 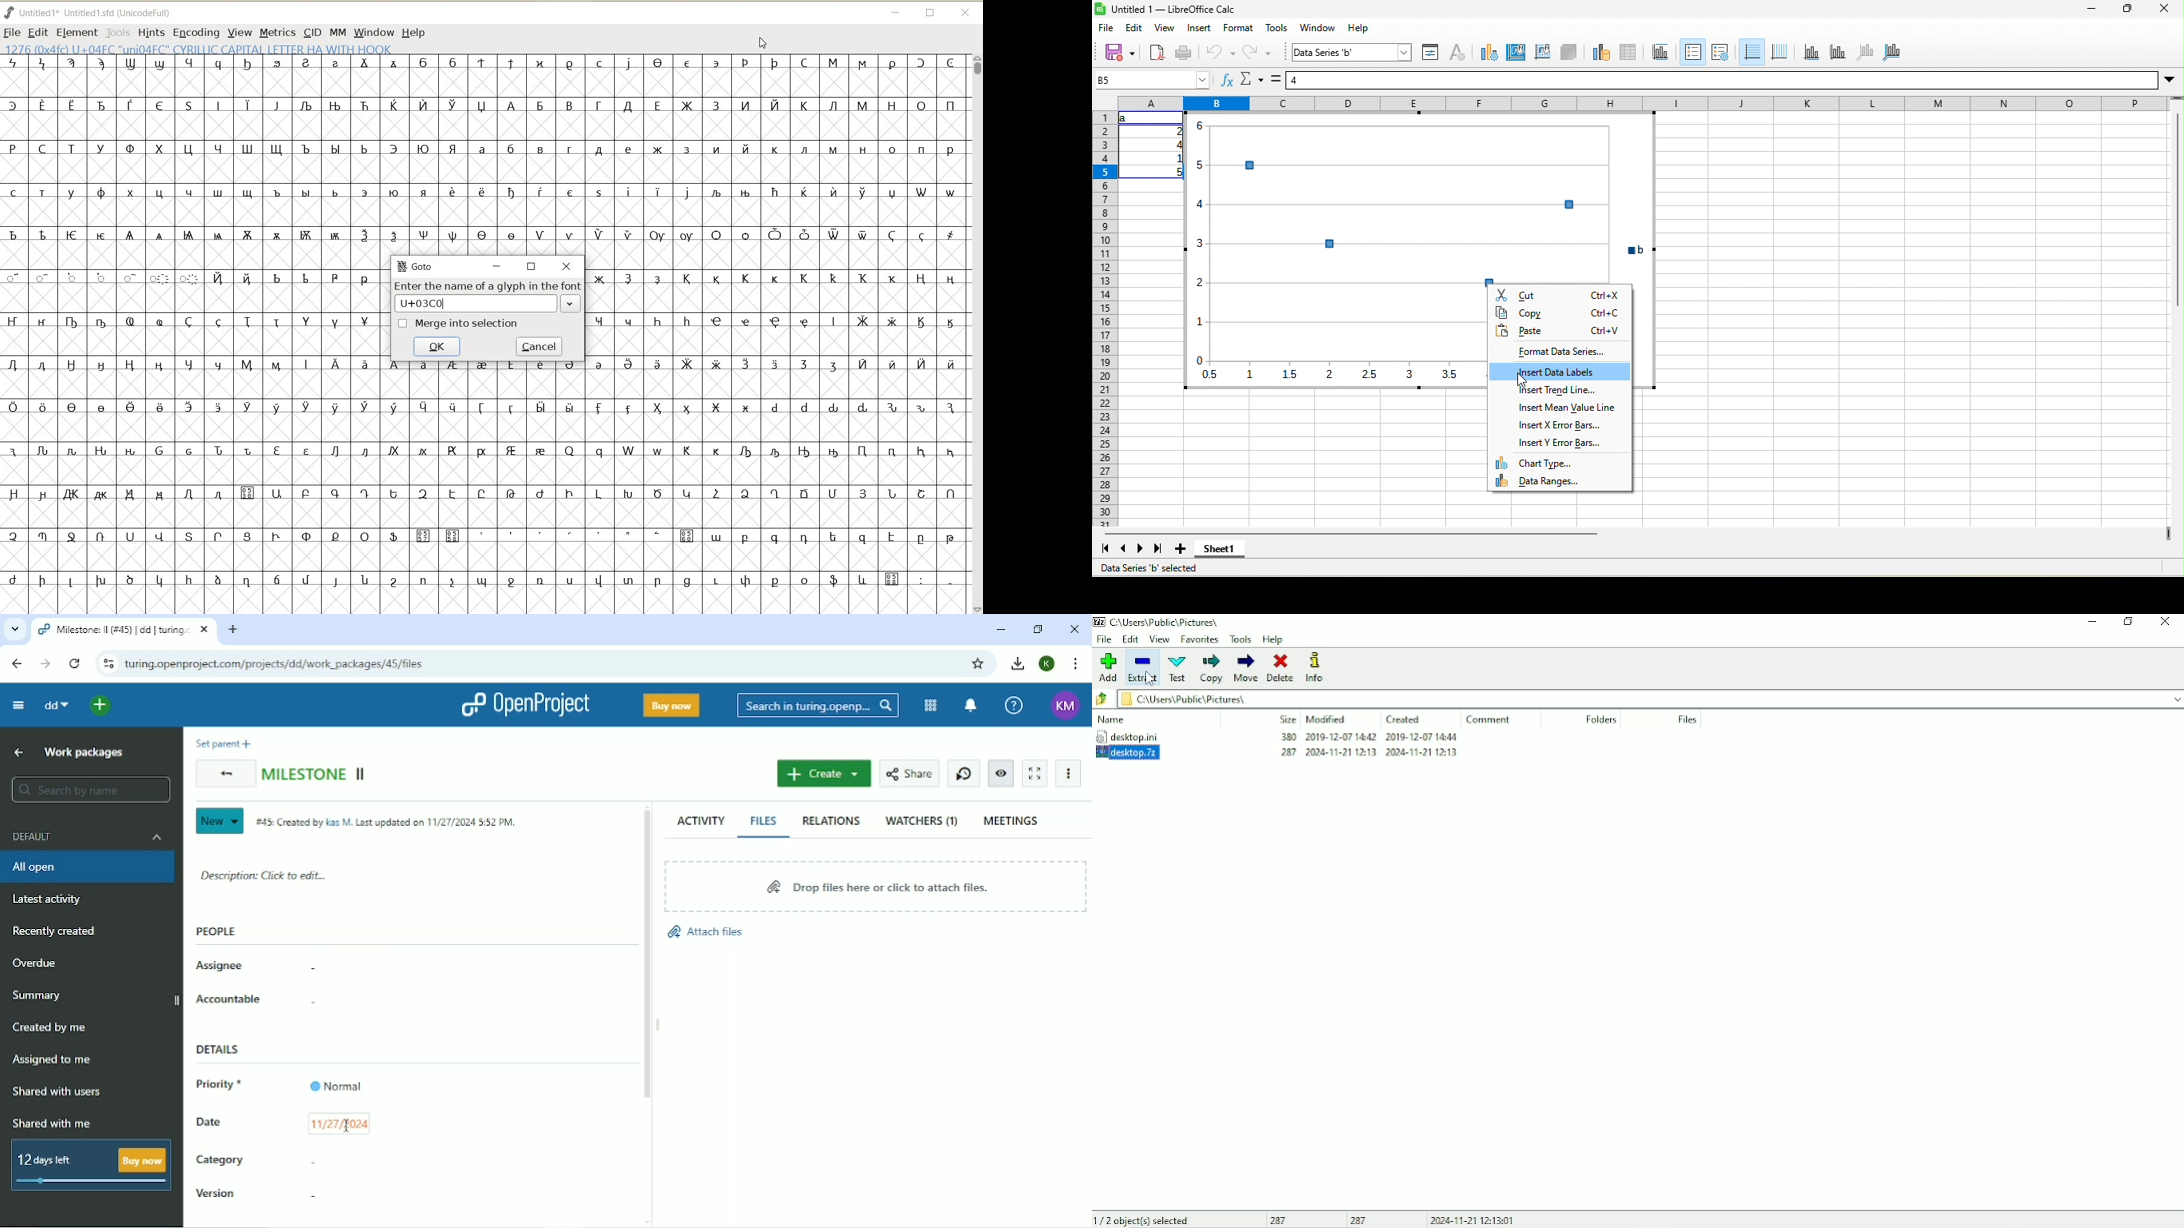 I want to click on redo, so click(x=1257, y=53).